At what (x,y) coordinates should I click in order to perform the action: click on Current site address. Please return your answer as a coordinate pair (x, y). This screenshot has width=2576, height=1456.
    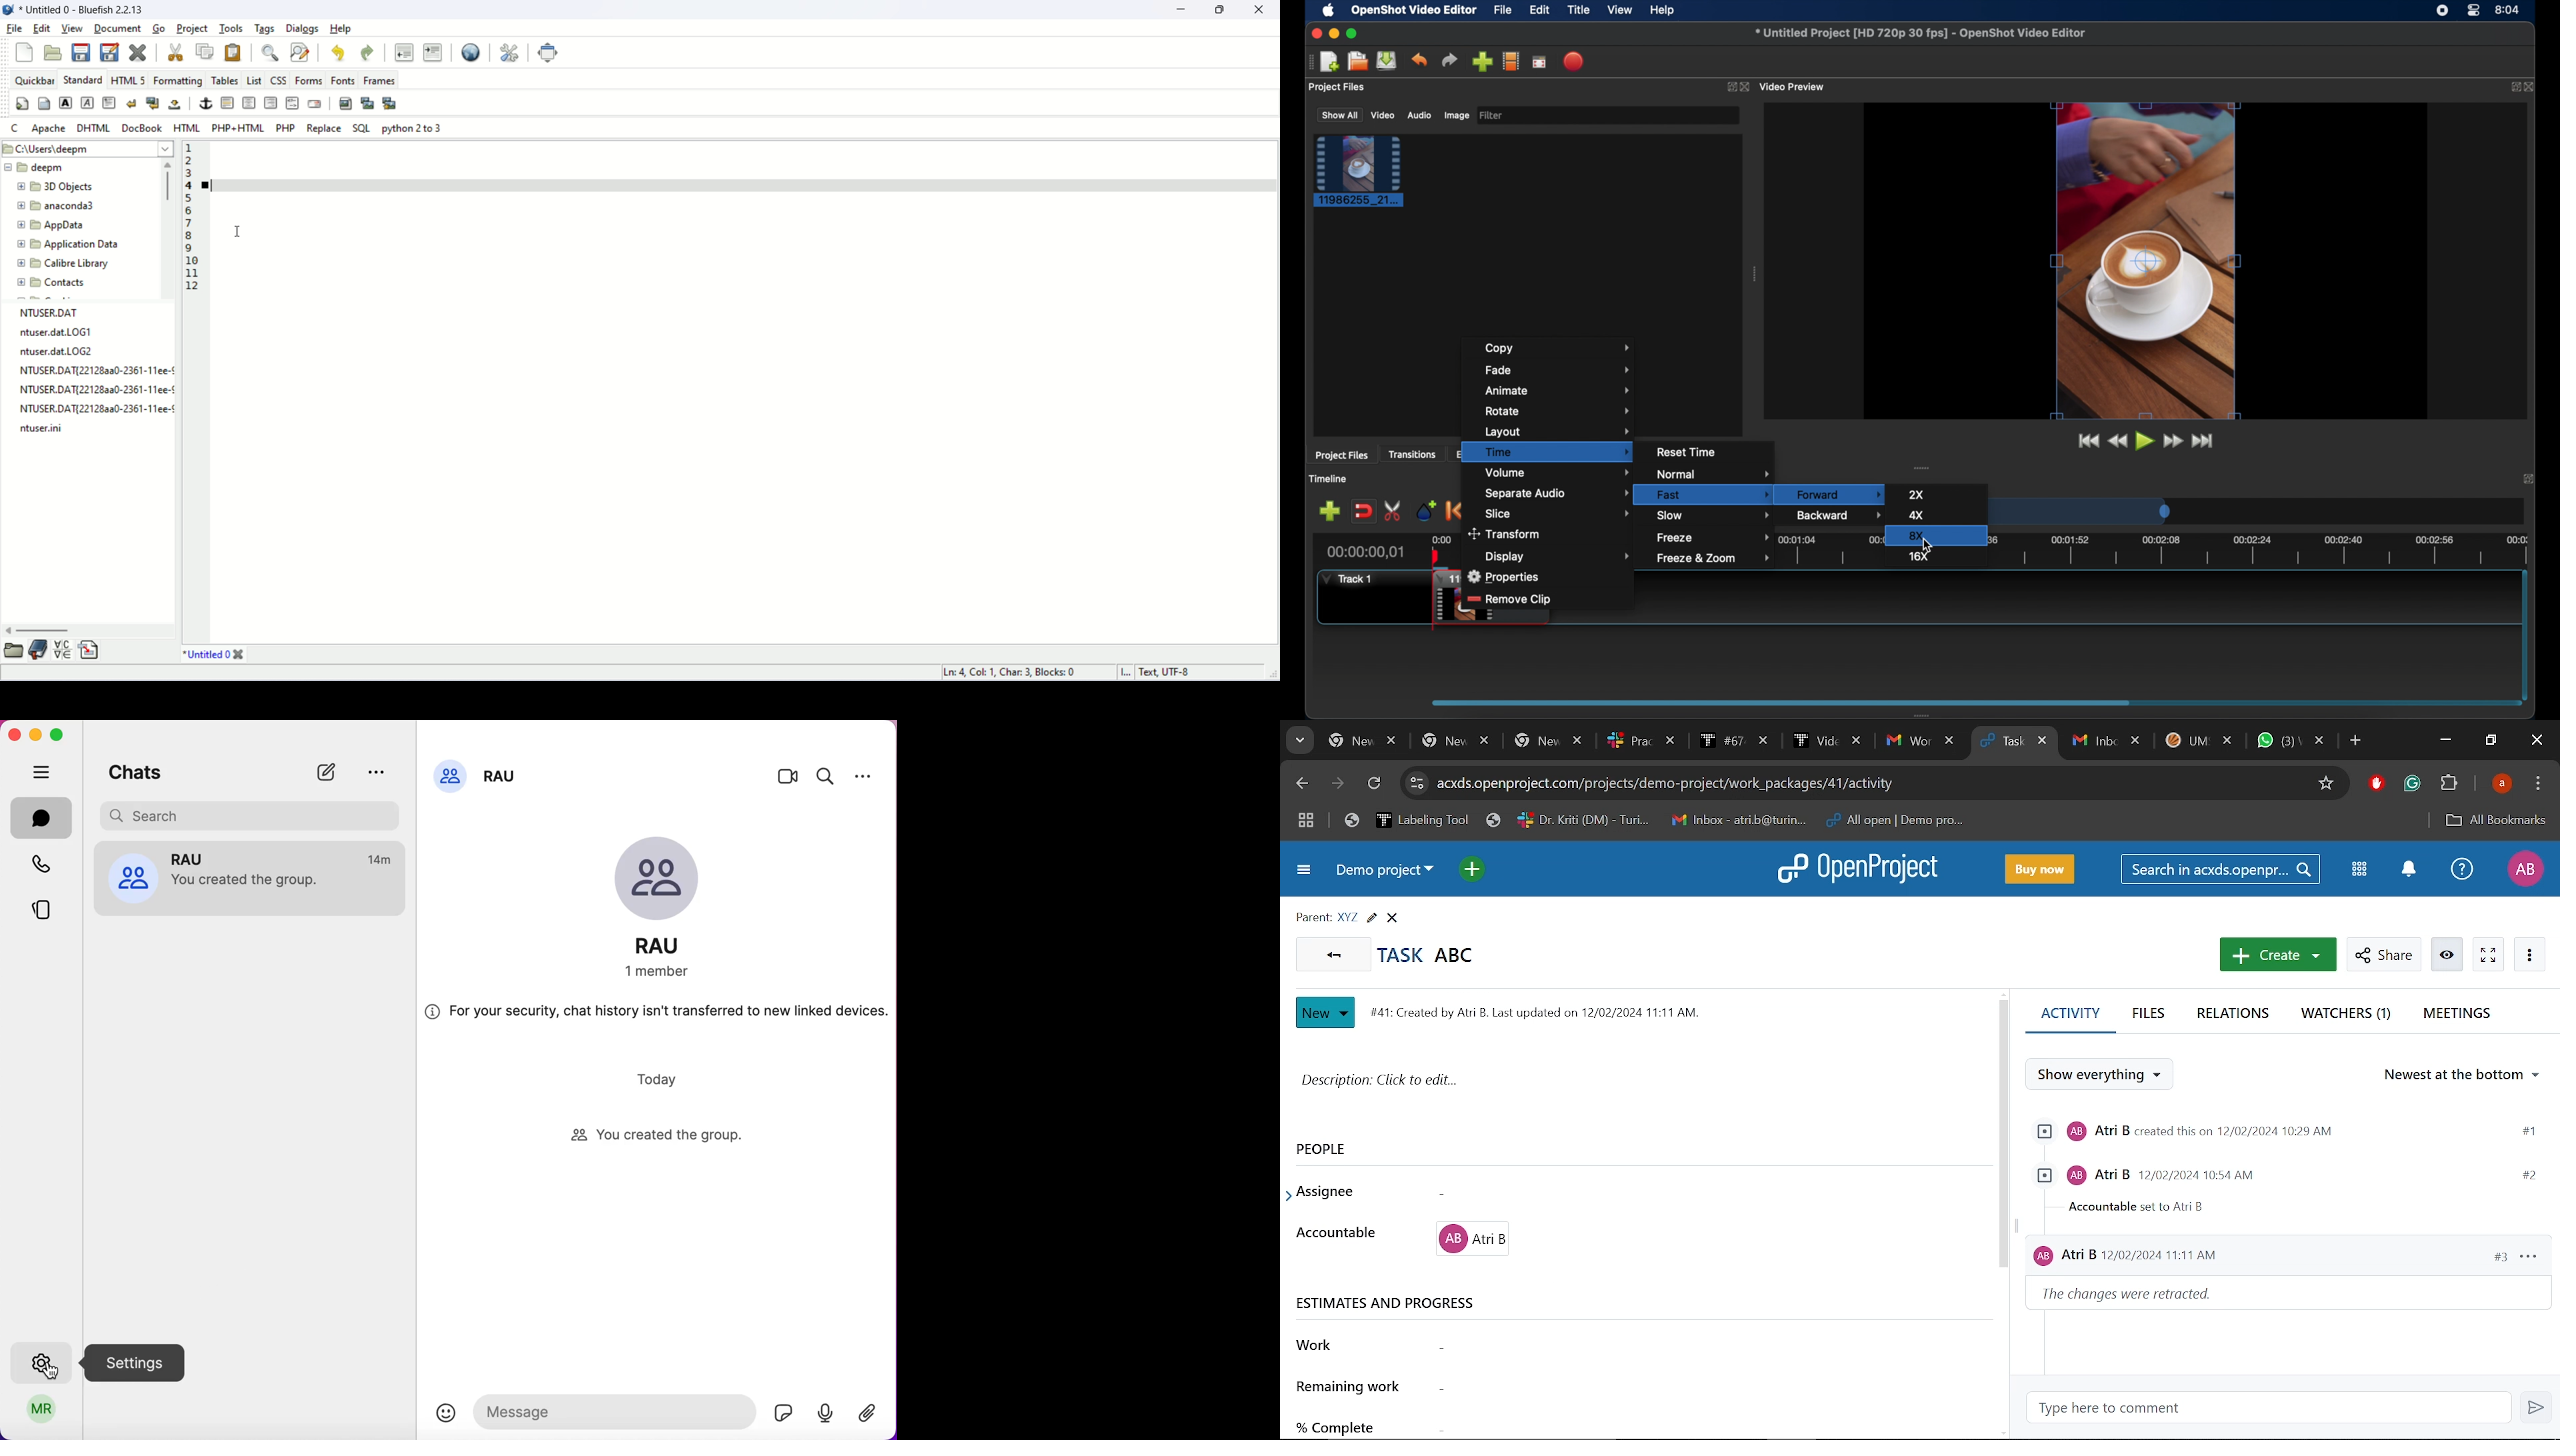
    Looking at the image, I should click on (1872, 783).